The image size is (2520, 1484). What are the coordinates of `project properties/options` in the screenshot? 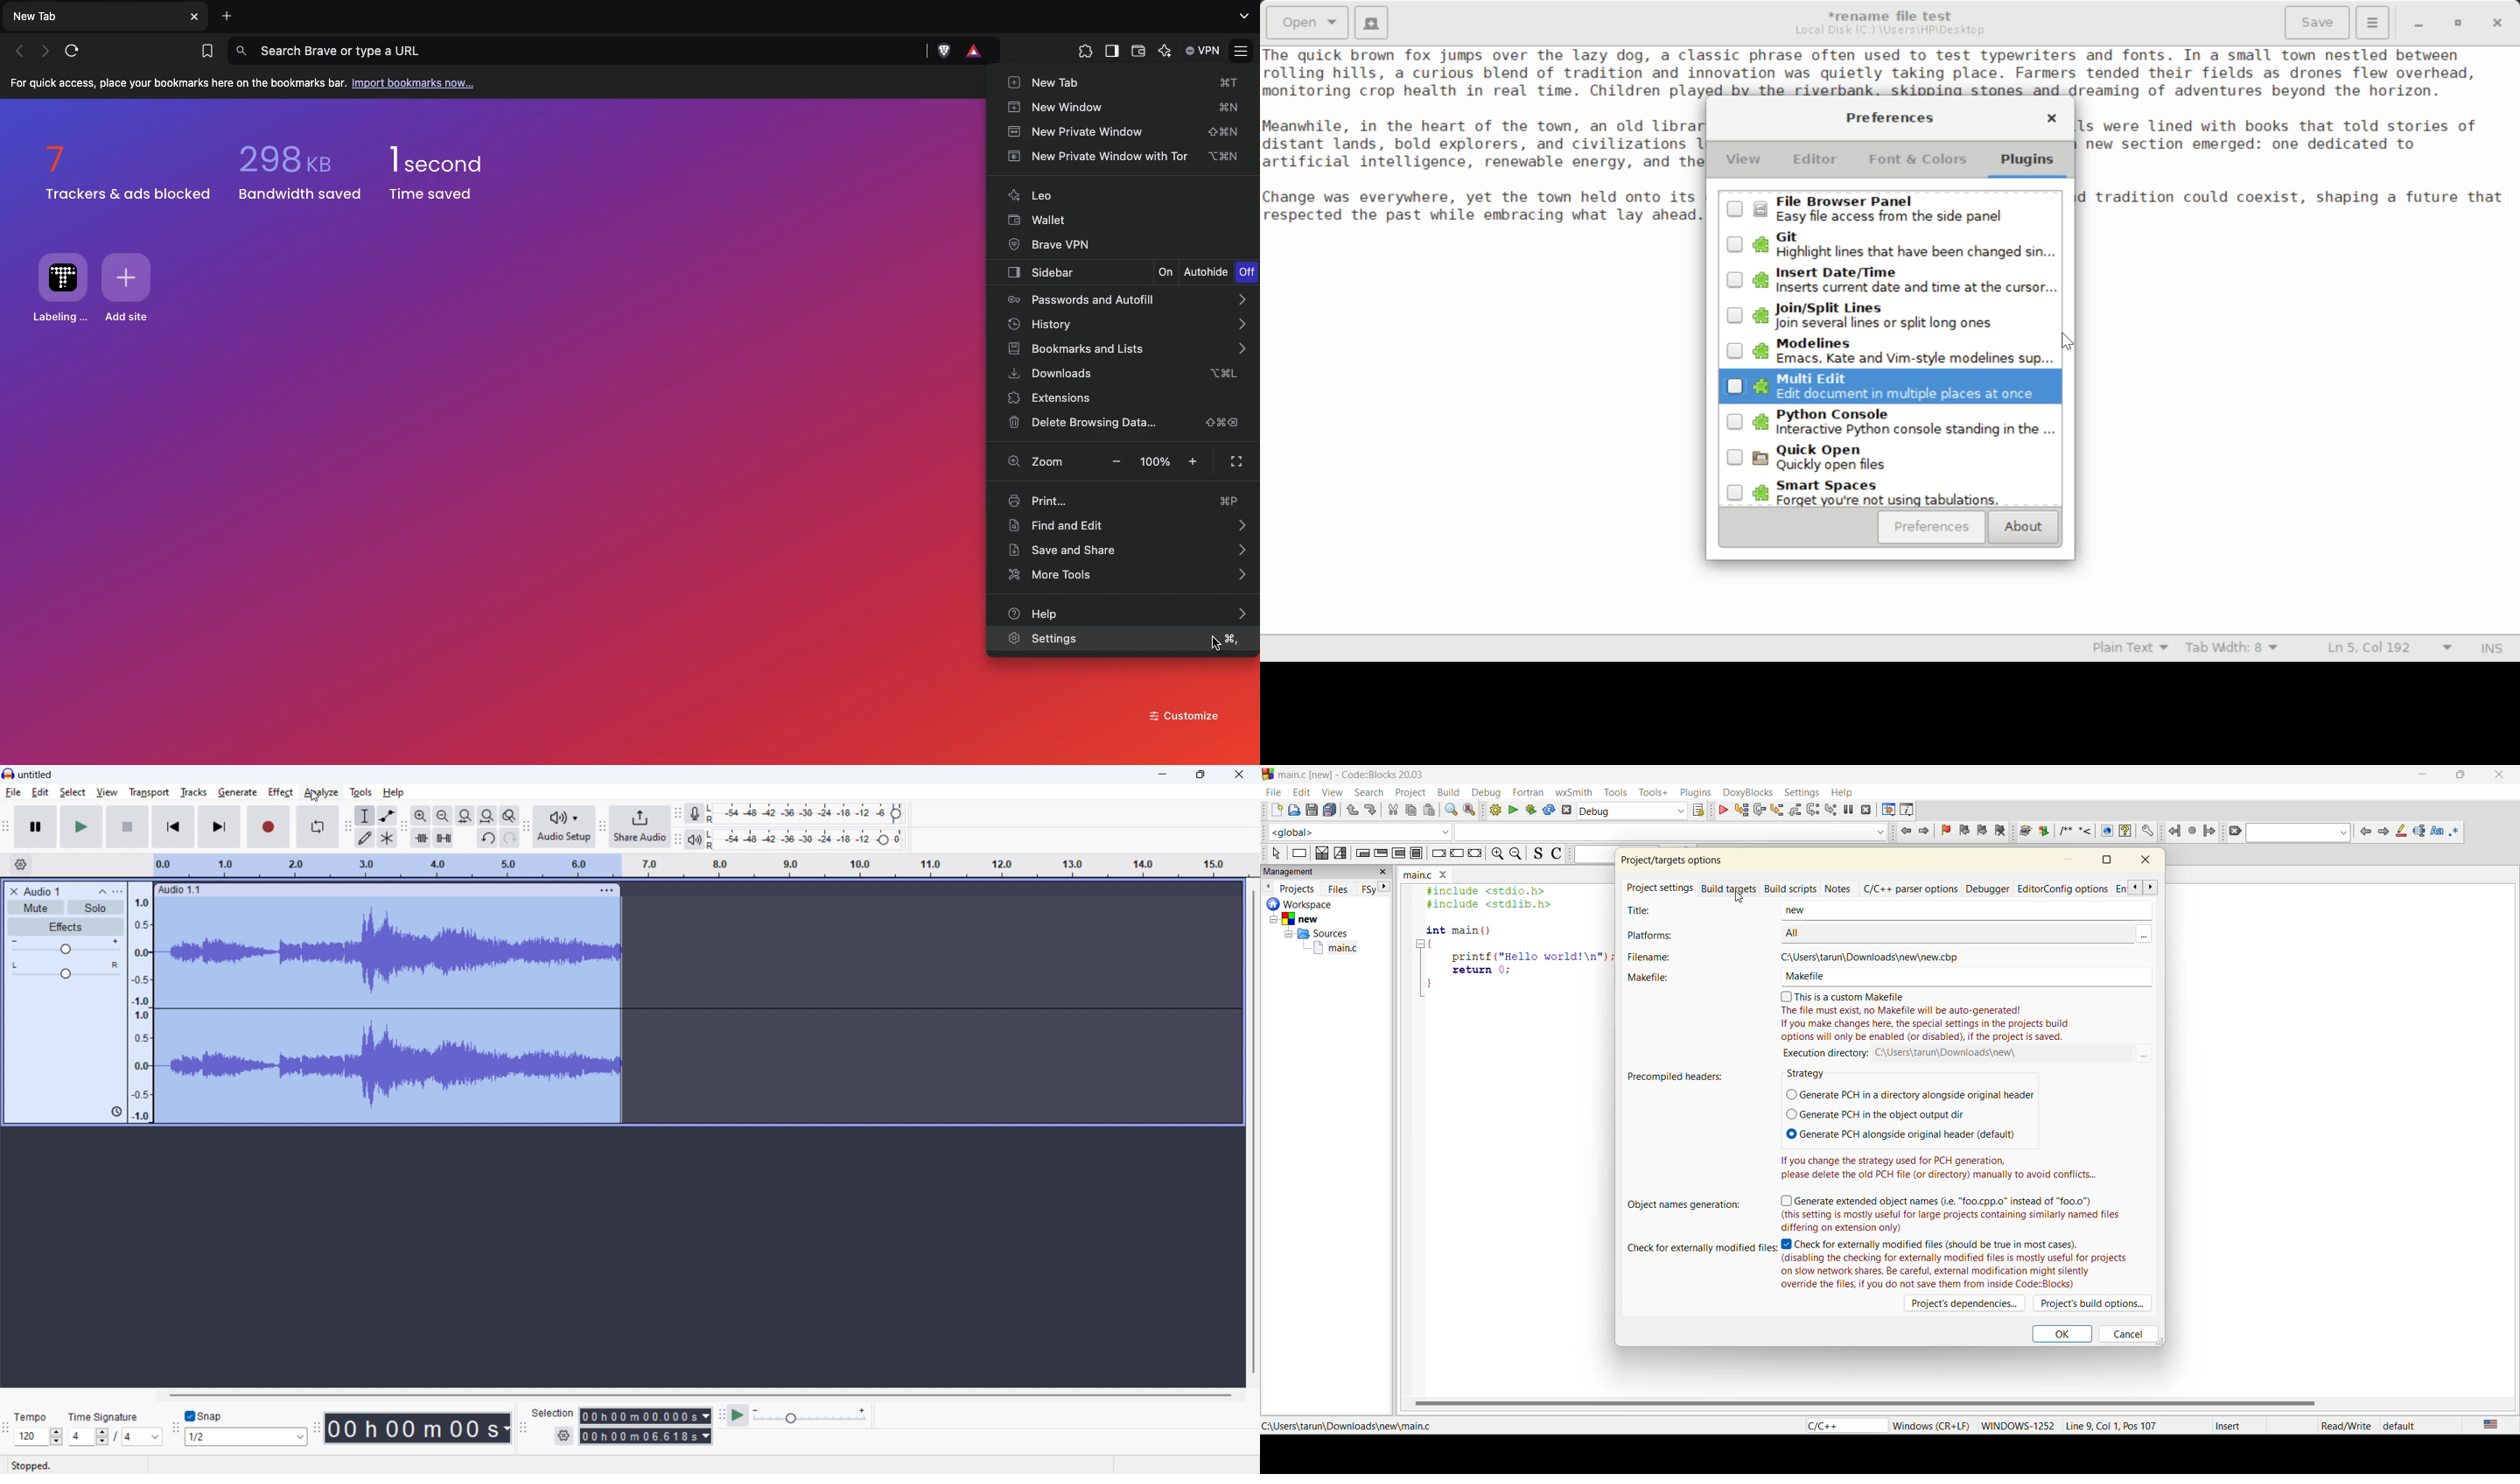 It's located at (1669, 862).